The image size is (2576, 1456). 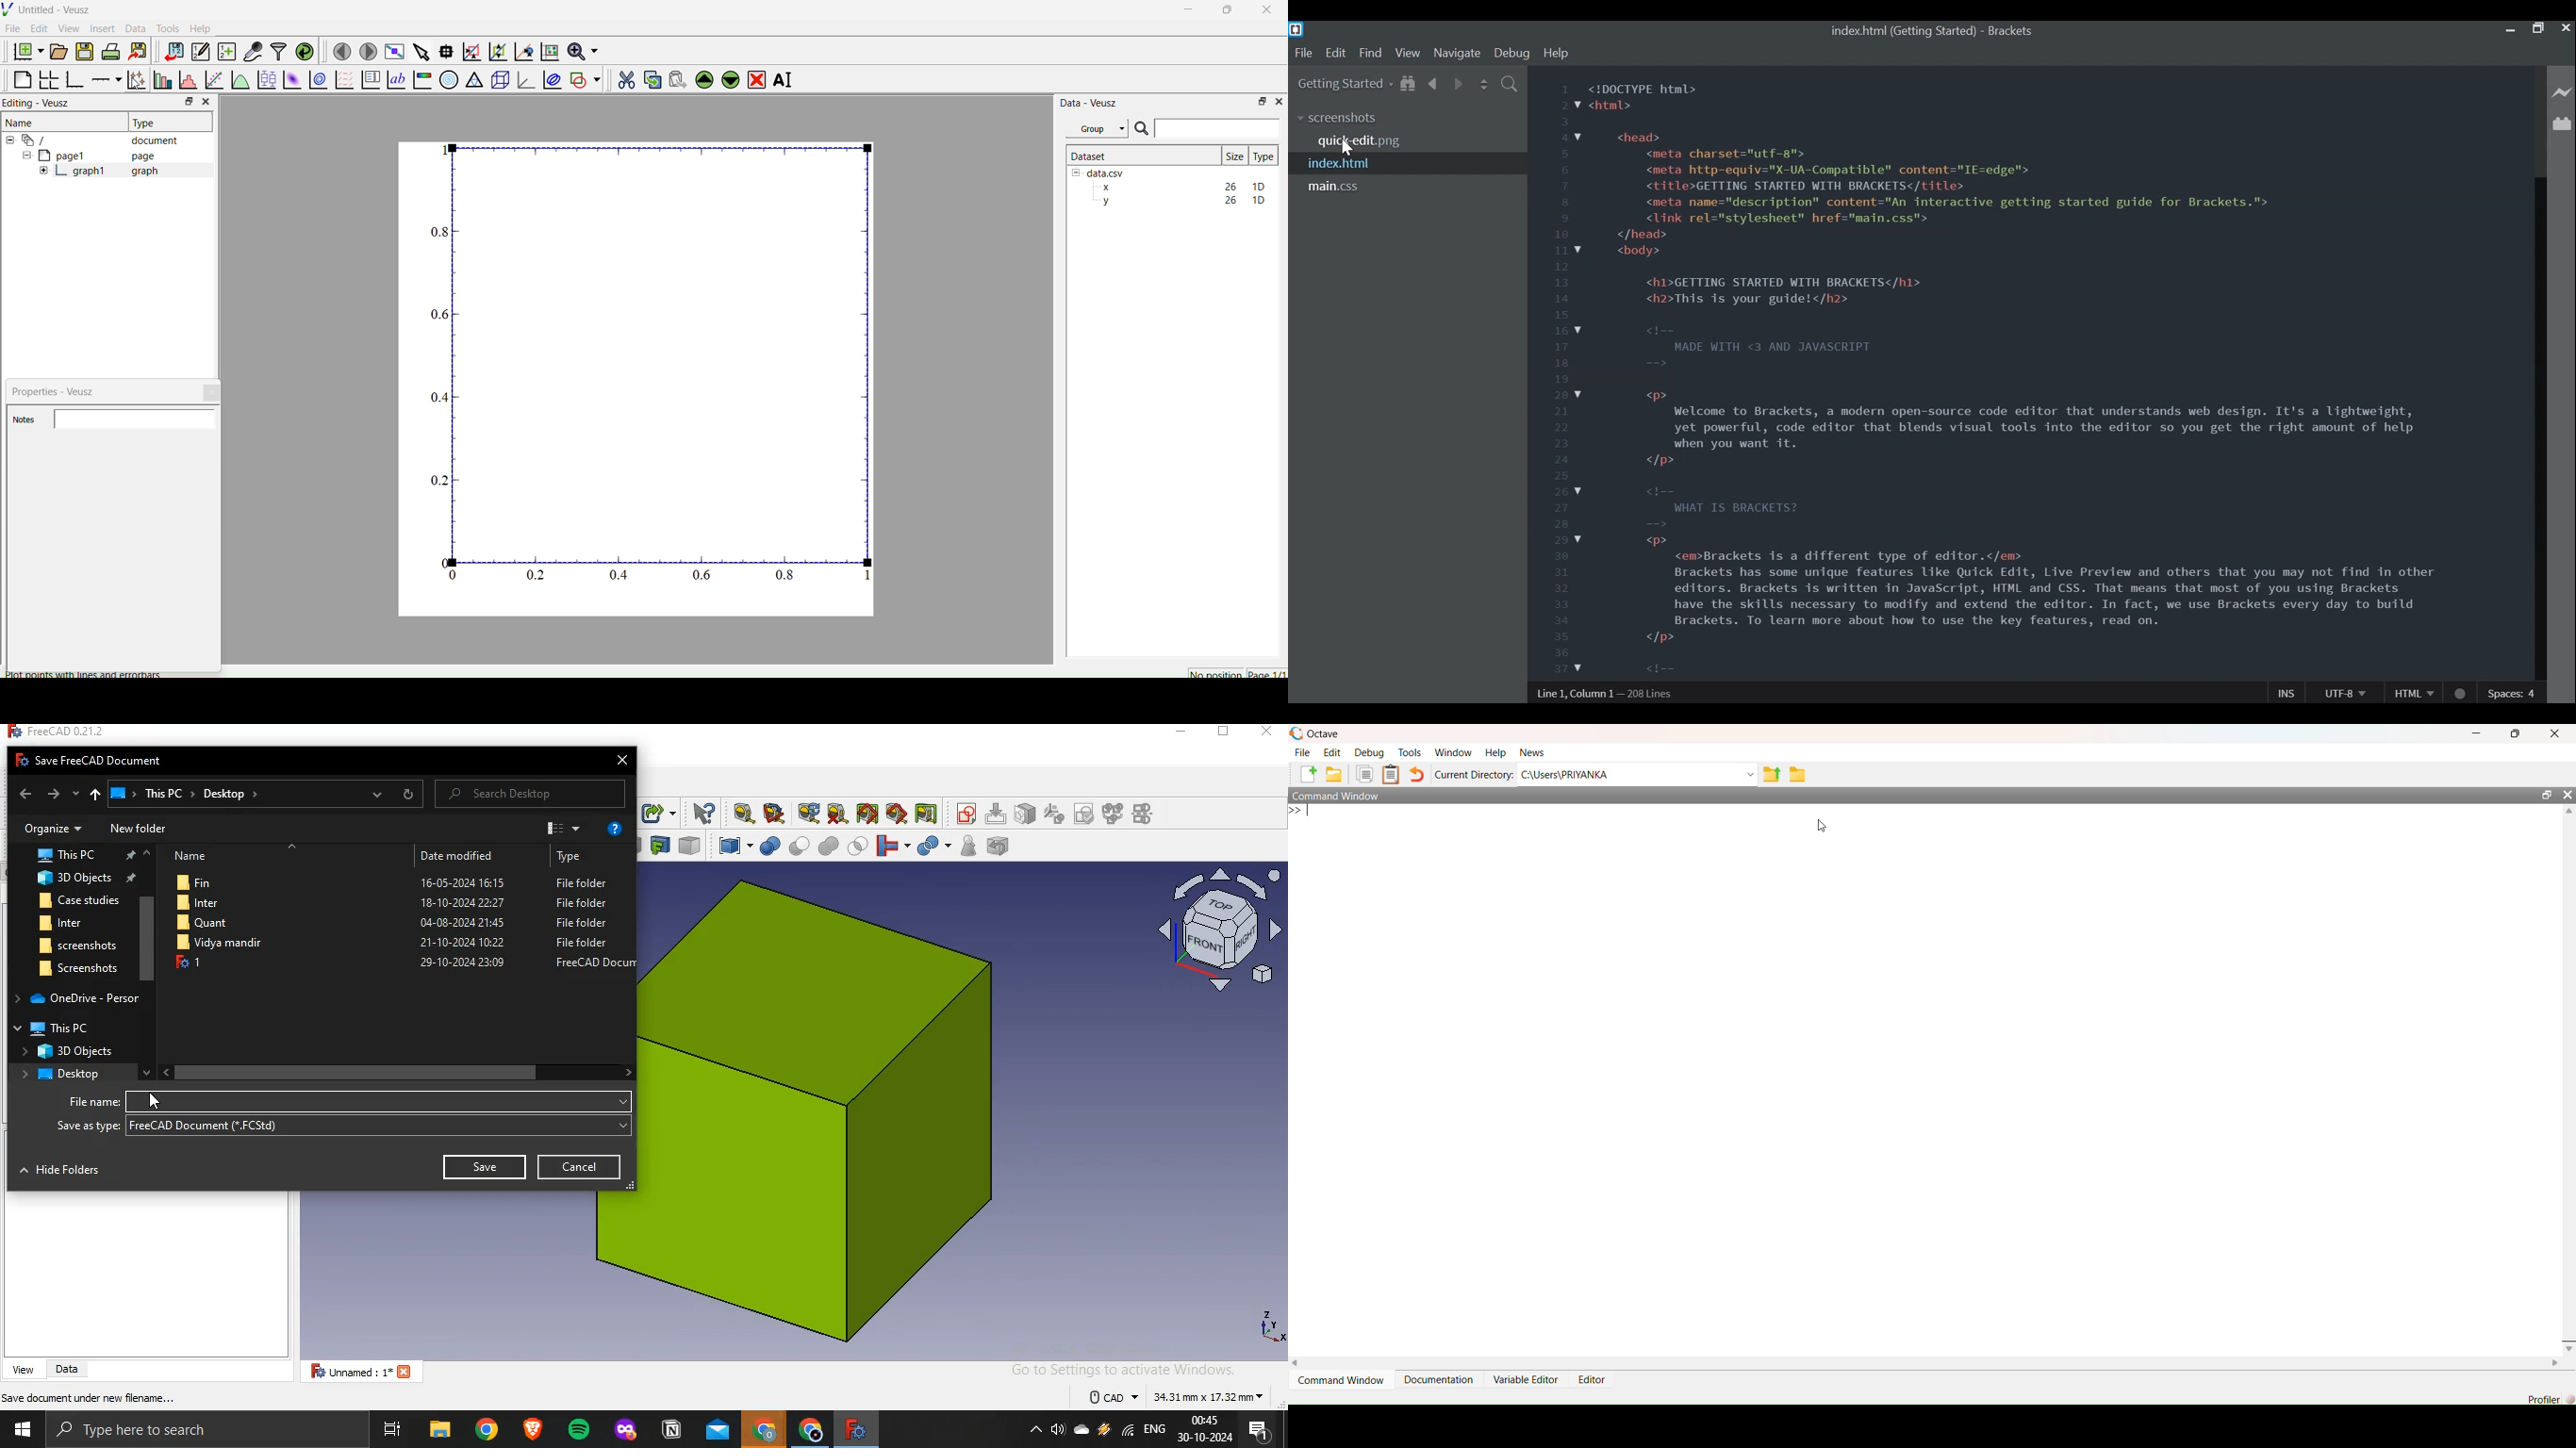 I want to click on  Fin , so click(x=394, y=881).